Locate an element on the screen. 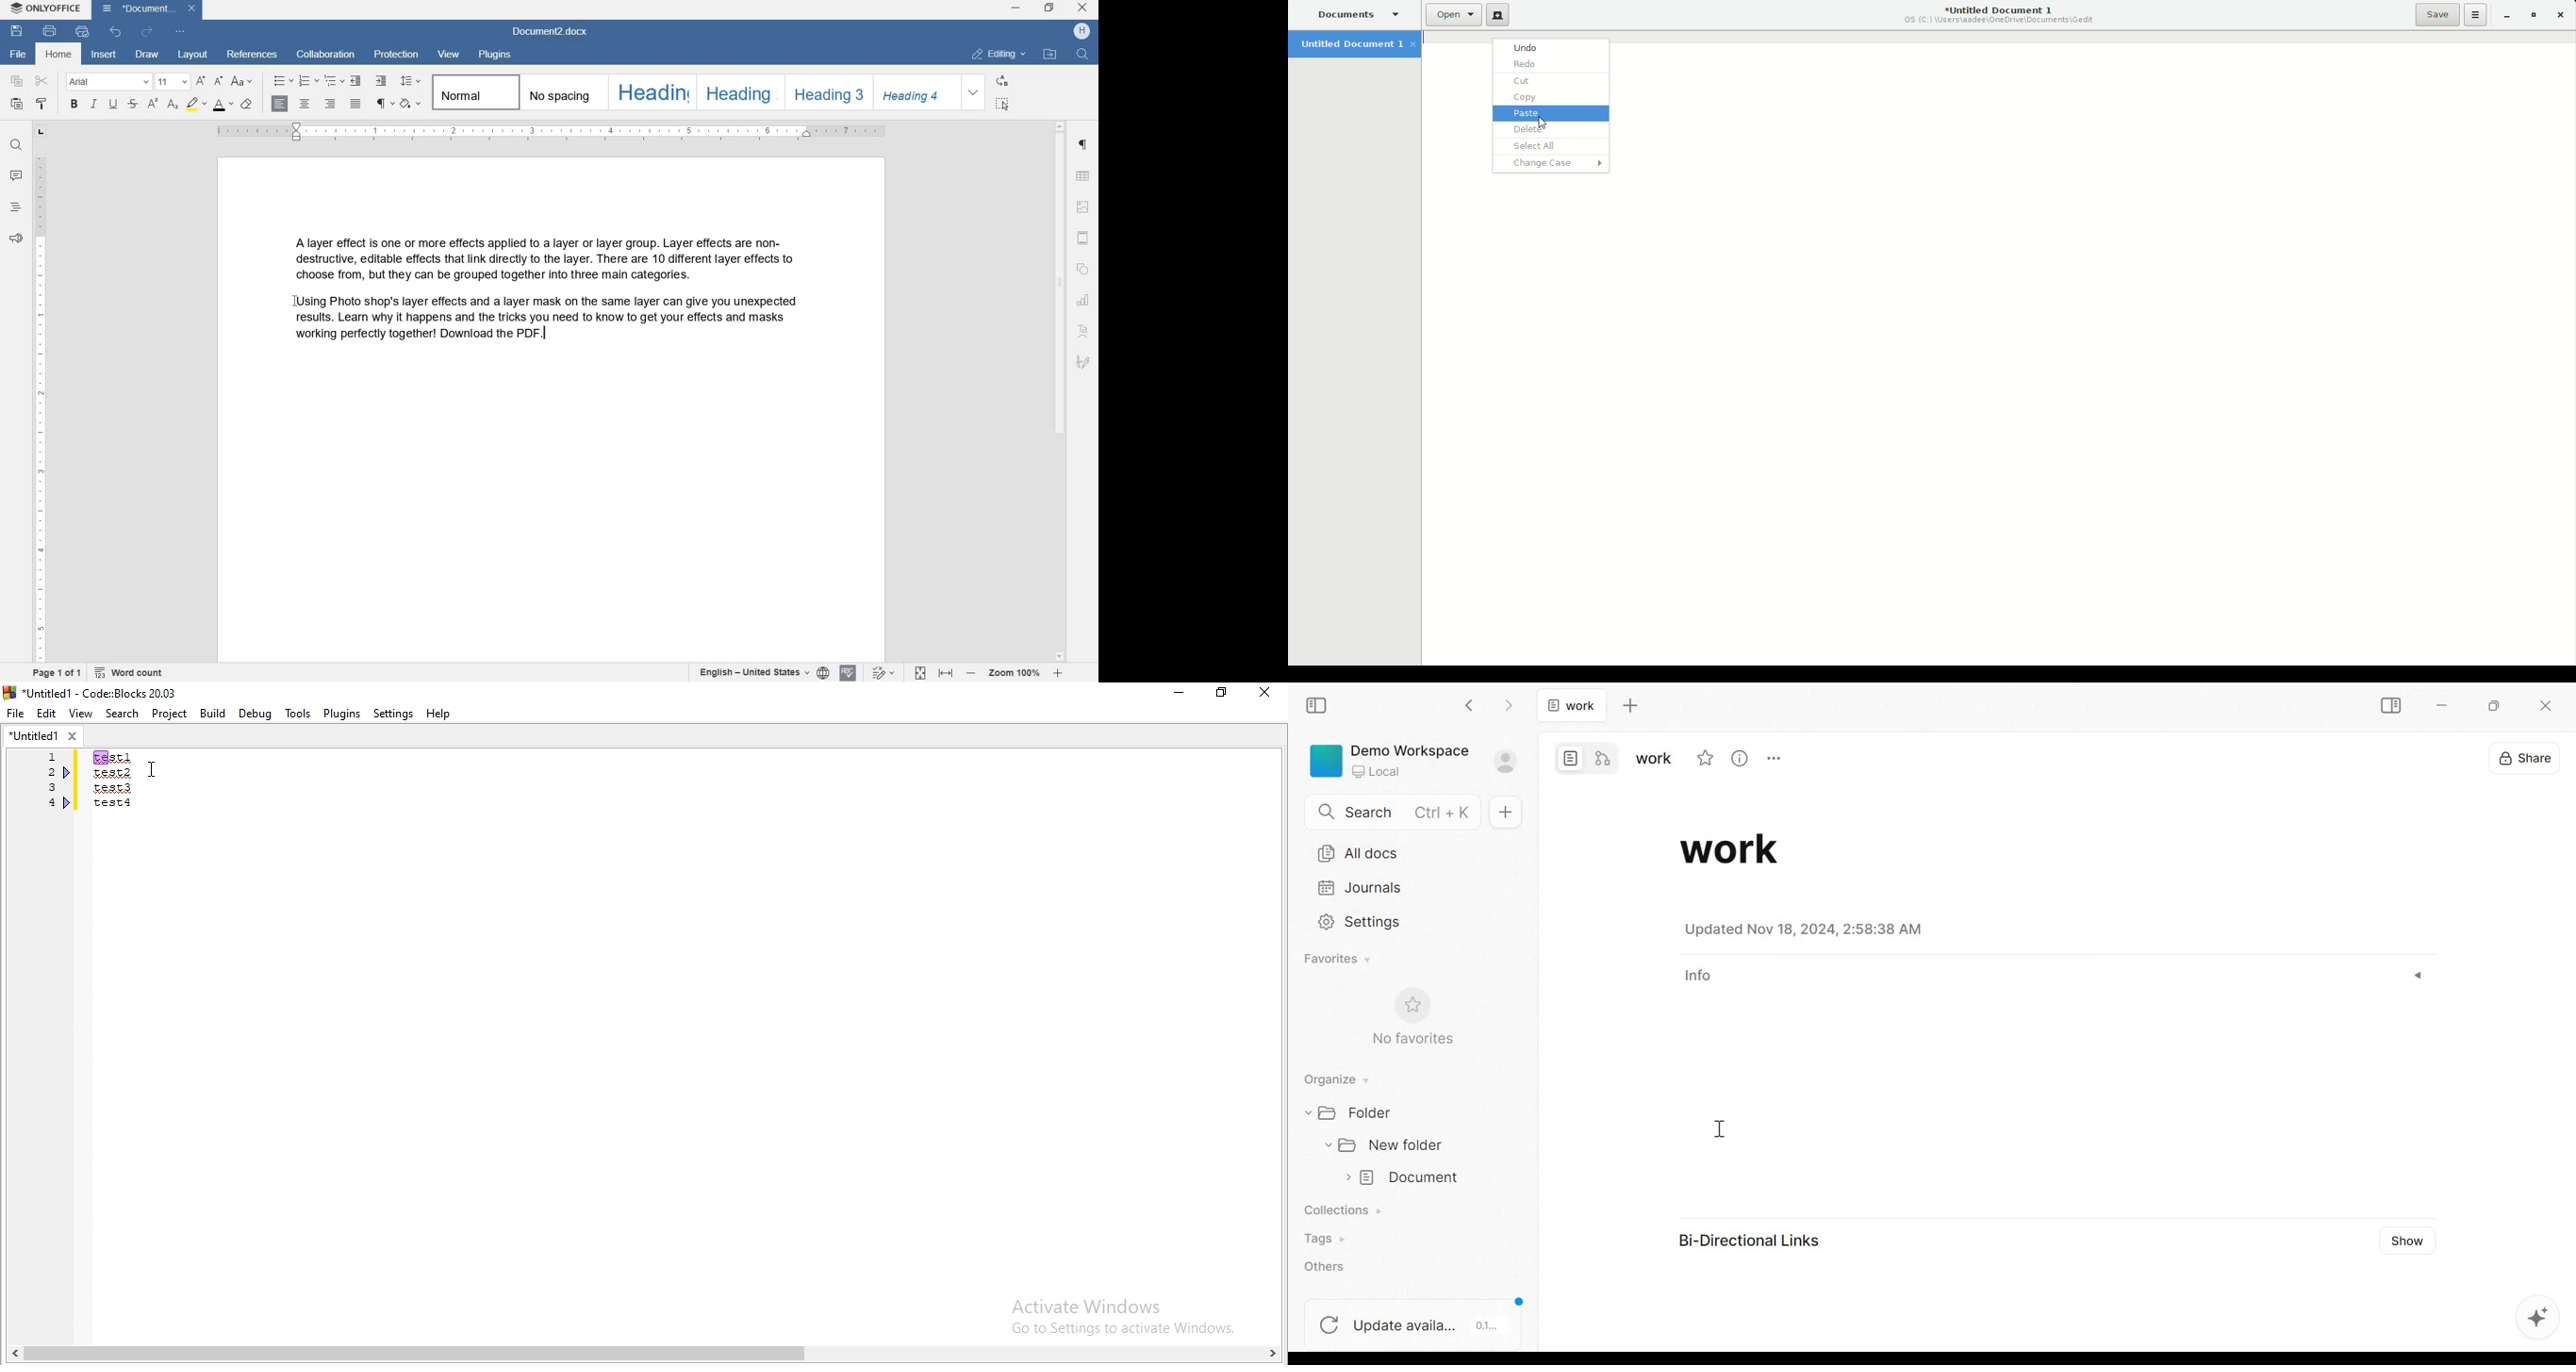 This screenshot has width=2576, height=1372. EXPAND FORMATTING STYLE is located at coordinates (974, 93).